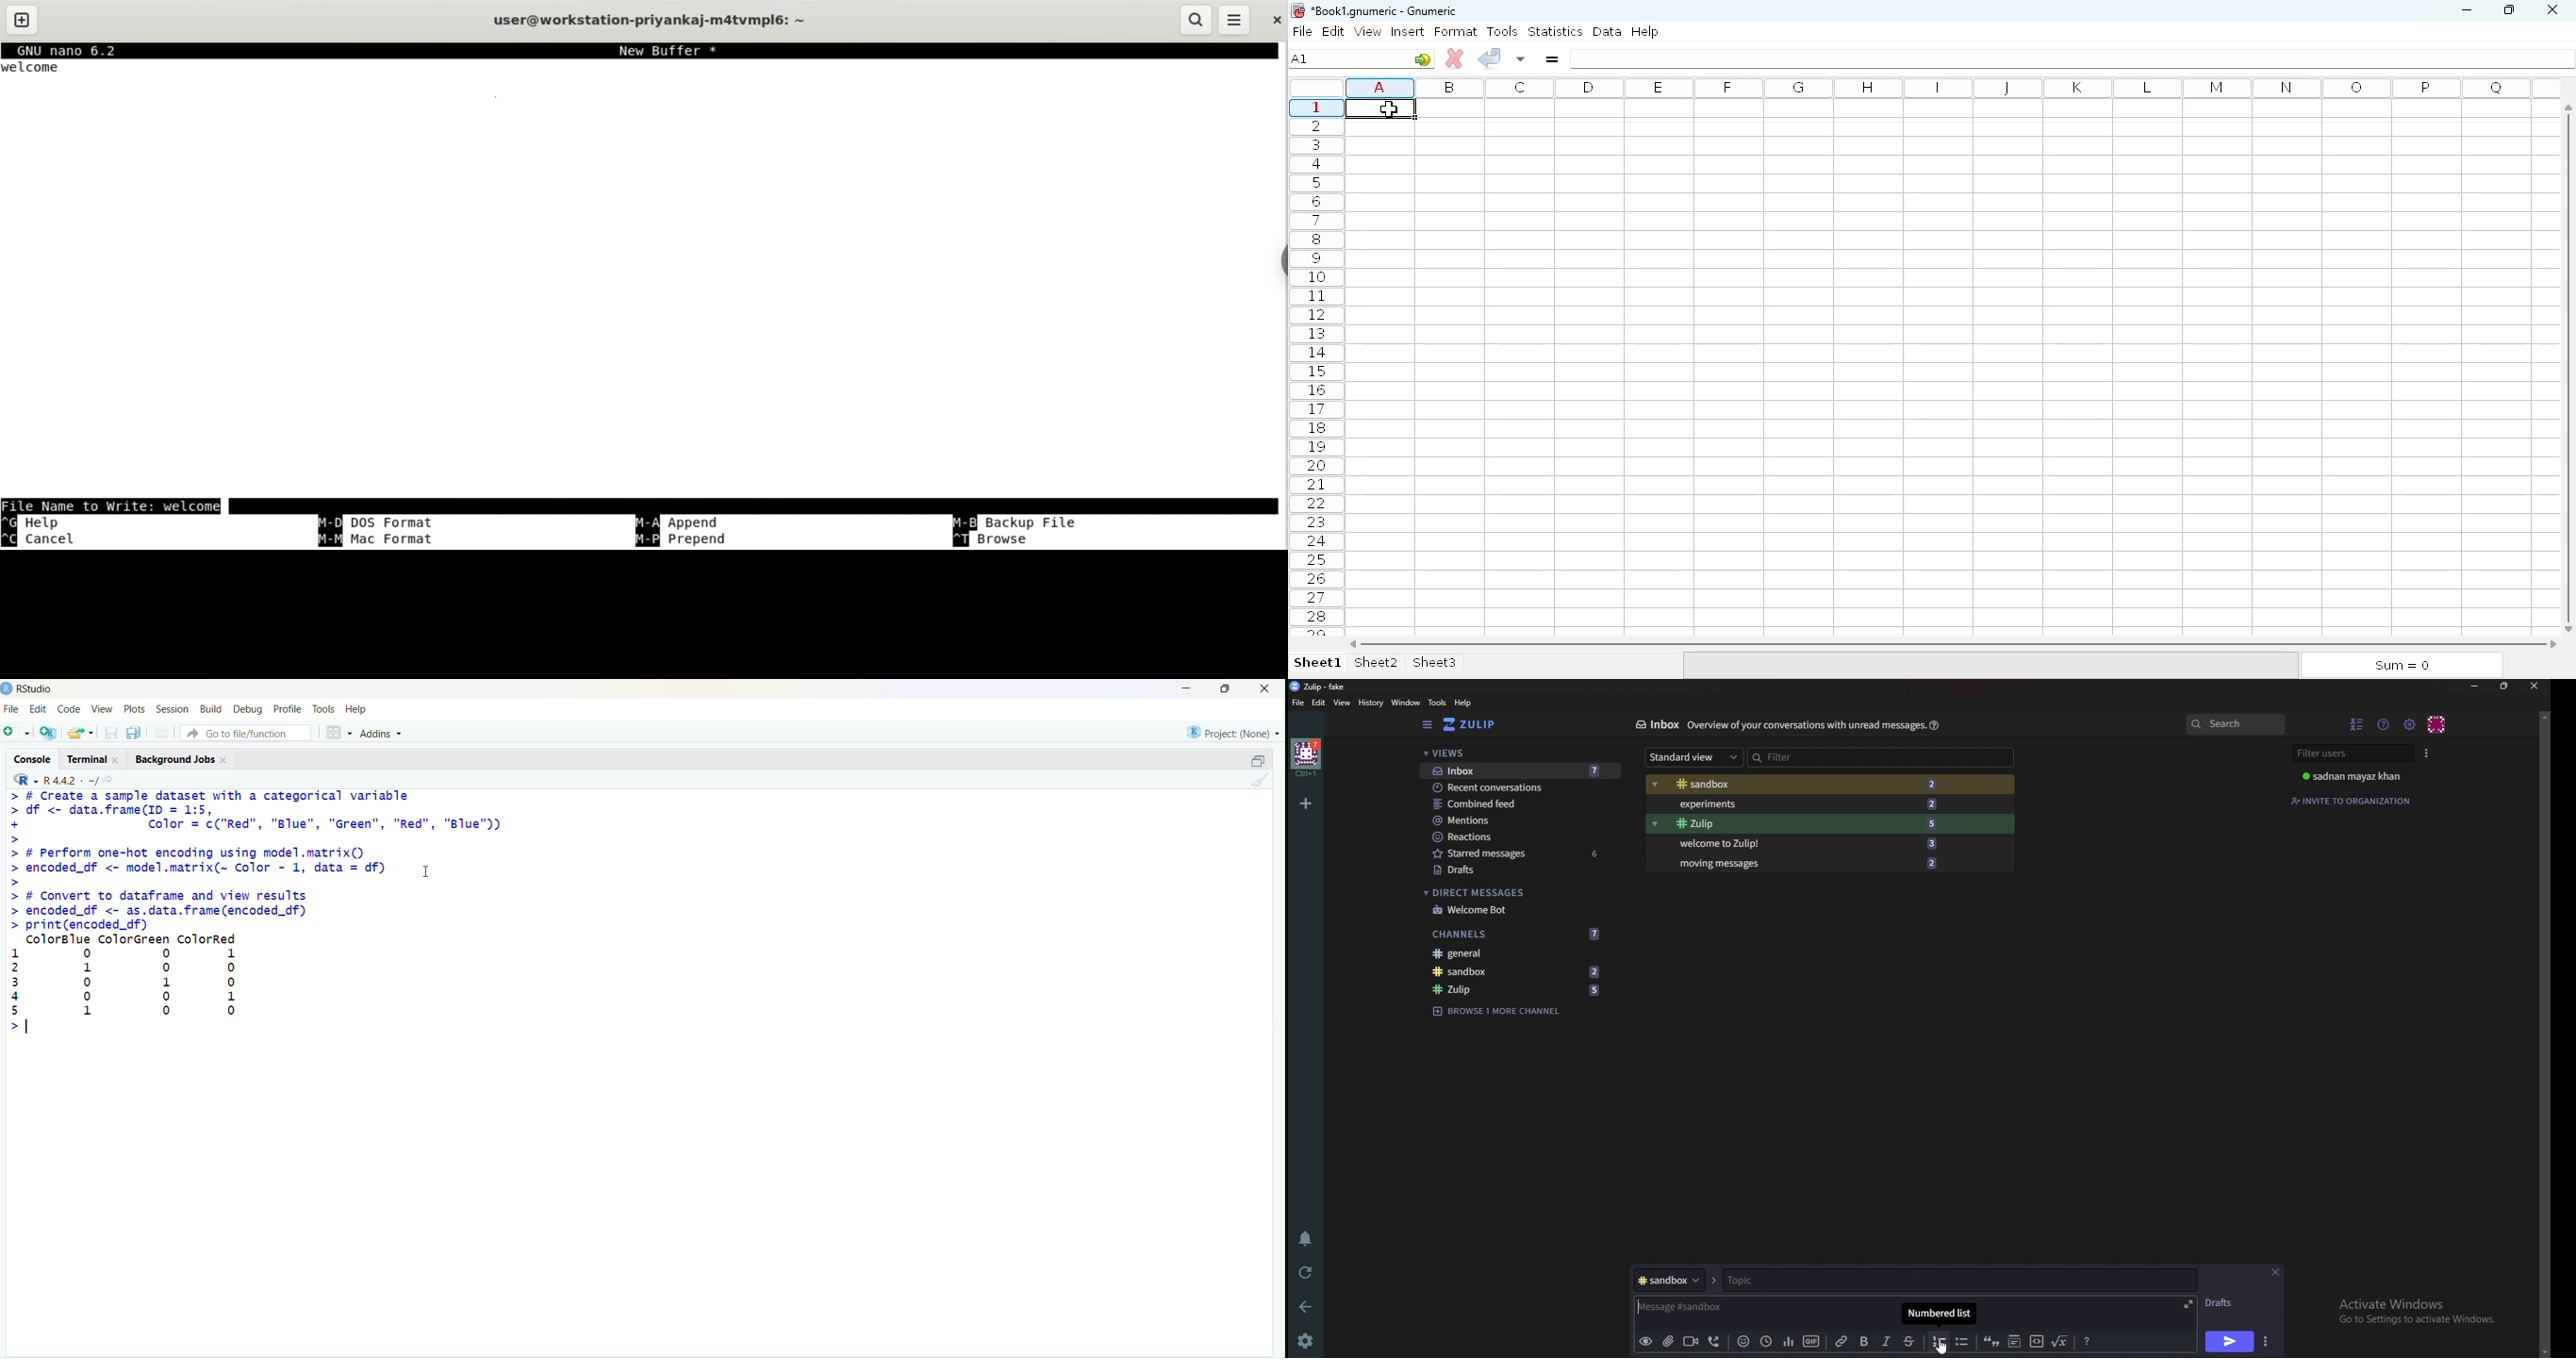 This screenshot has height=1372, width=2576. I want to click on clean, so click(1260, 780).